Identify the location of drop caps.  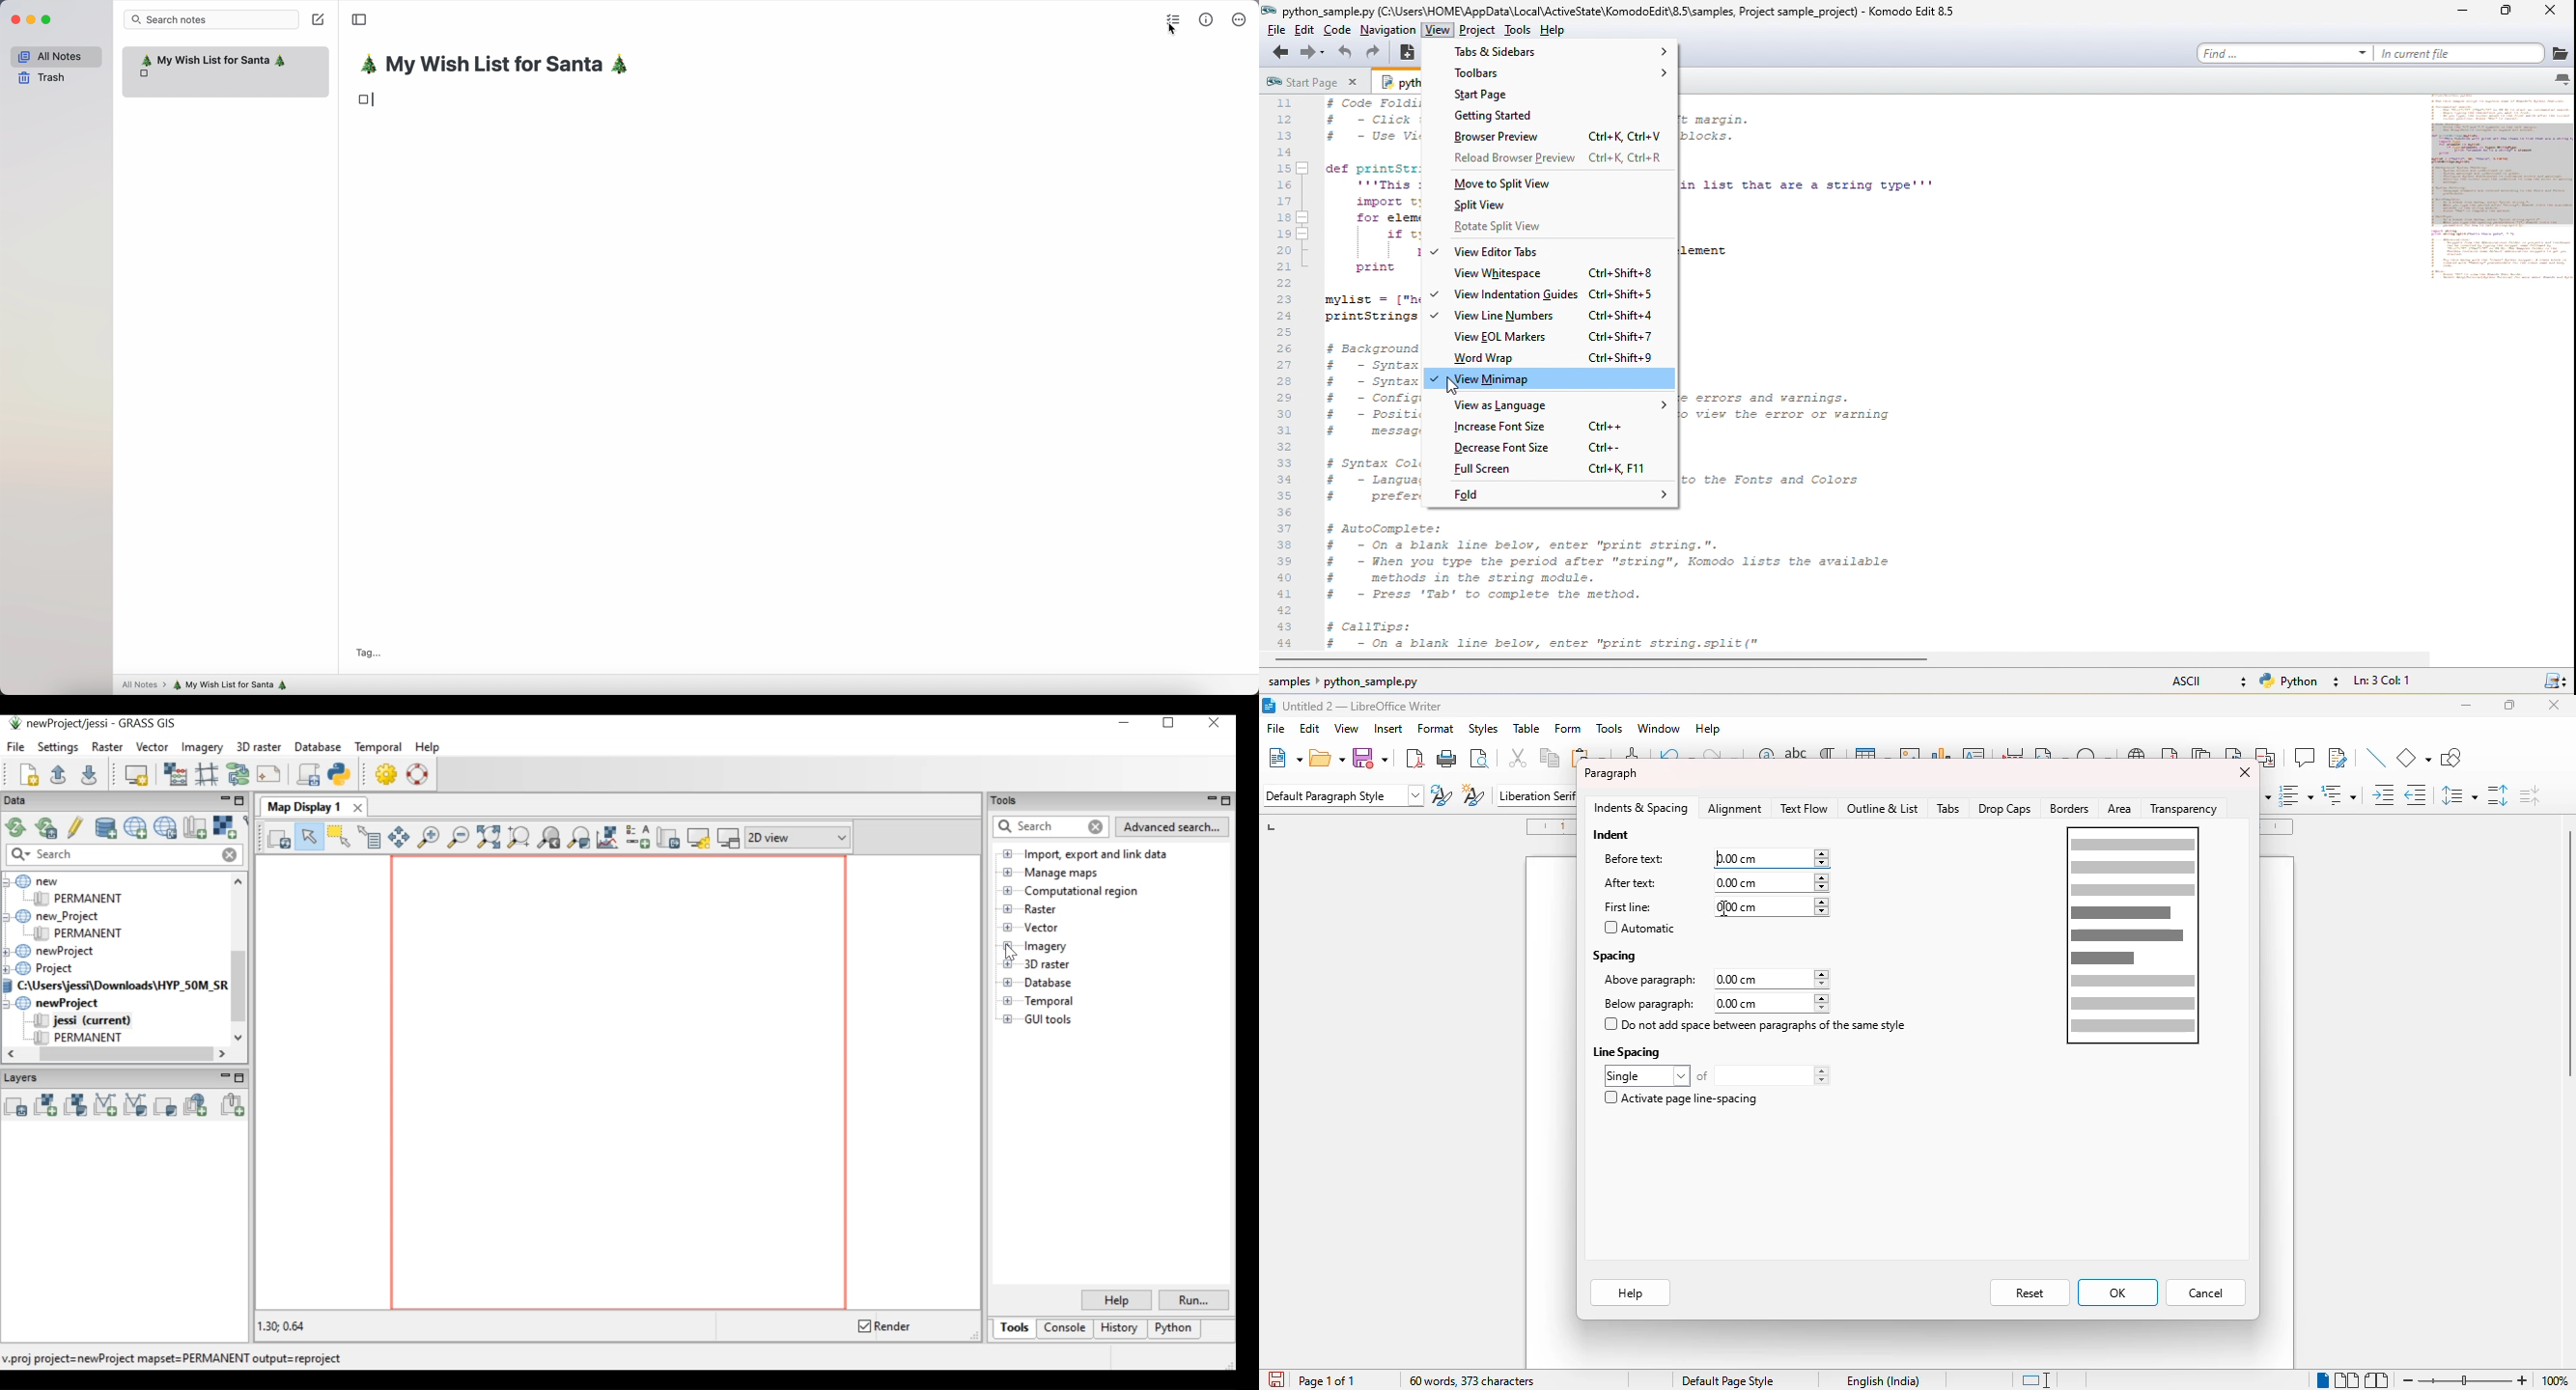
(2004, 808).